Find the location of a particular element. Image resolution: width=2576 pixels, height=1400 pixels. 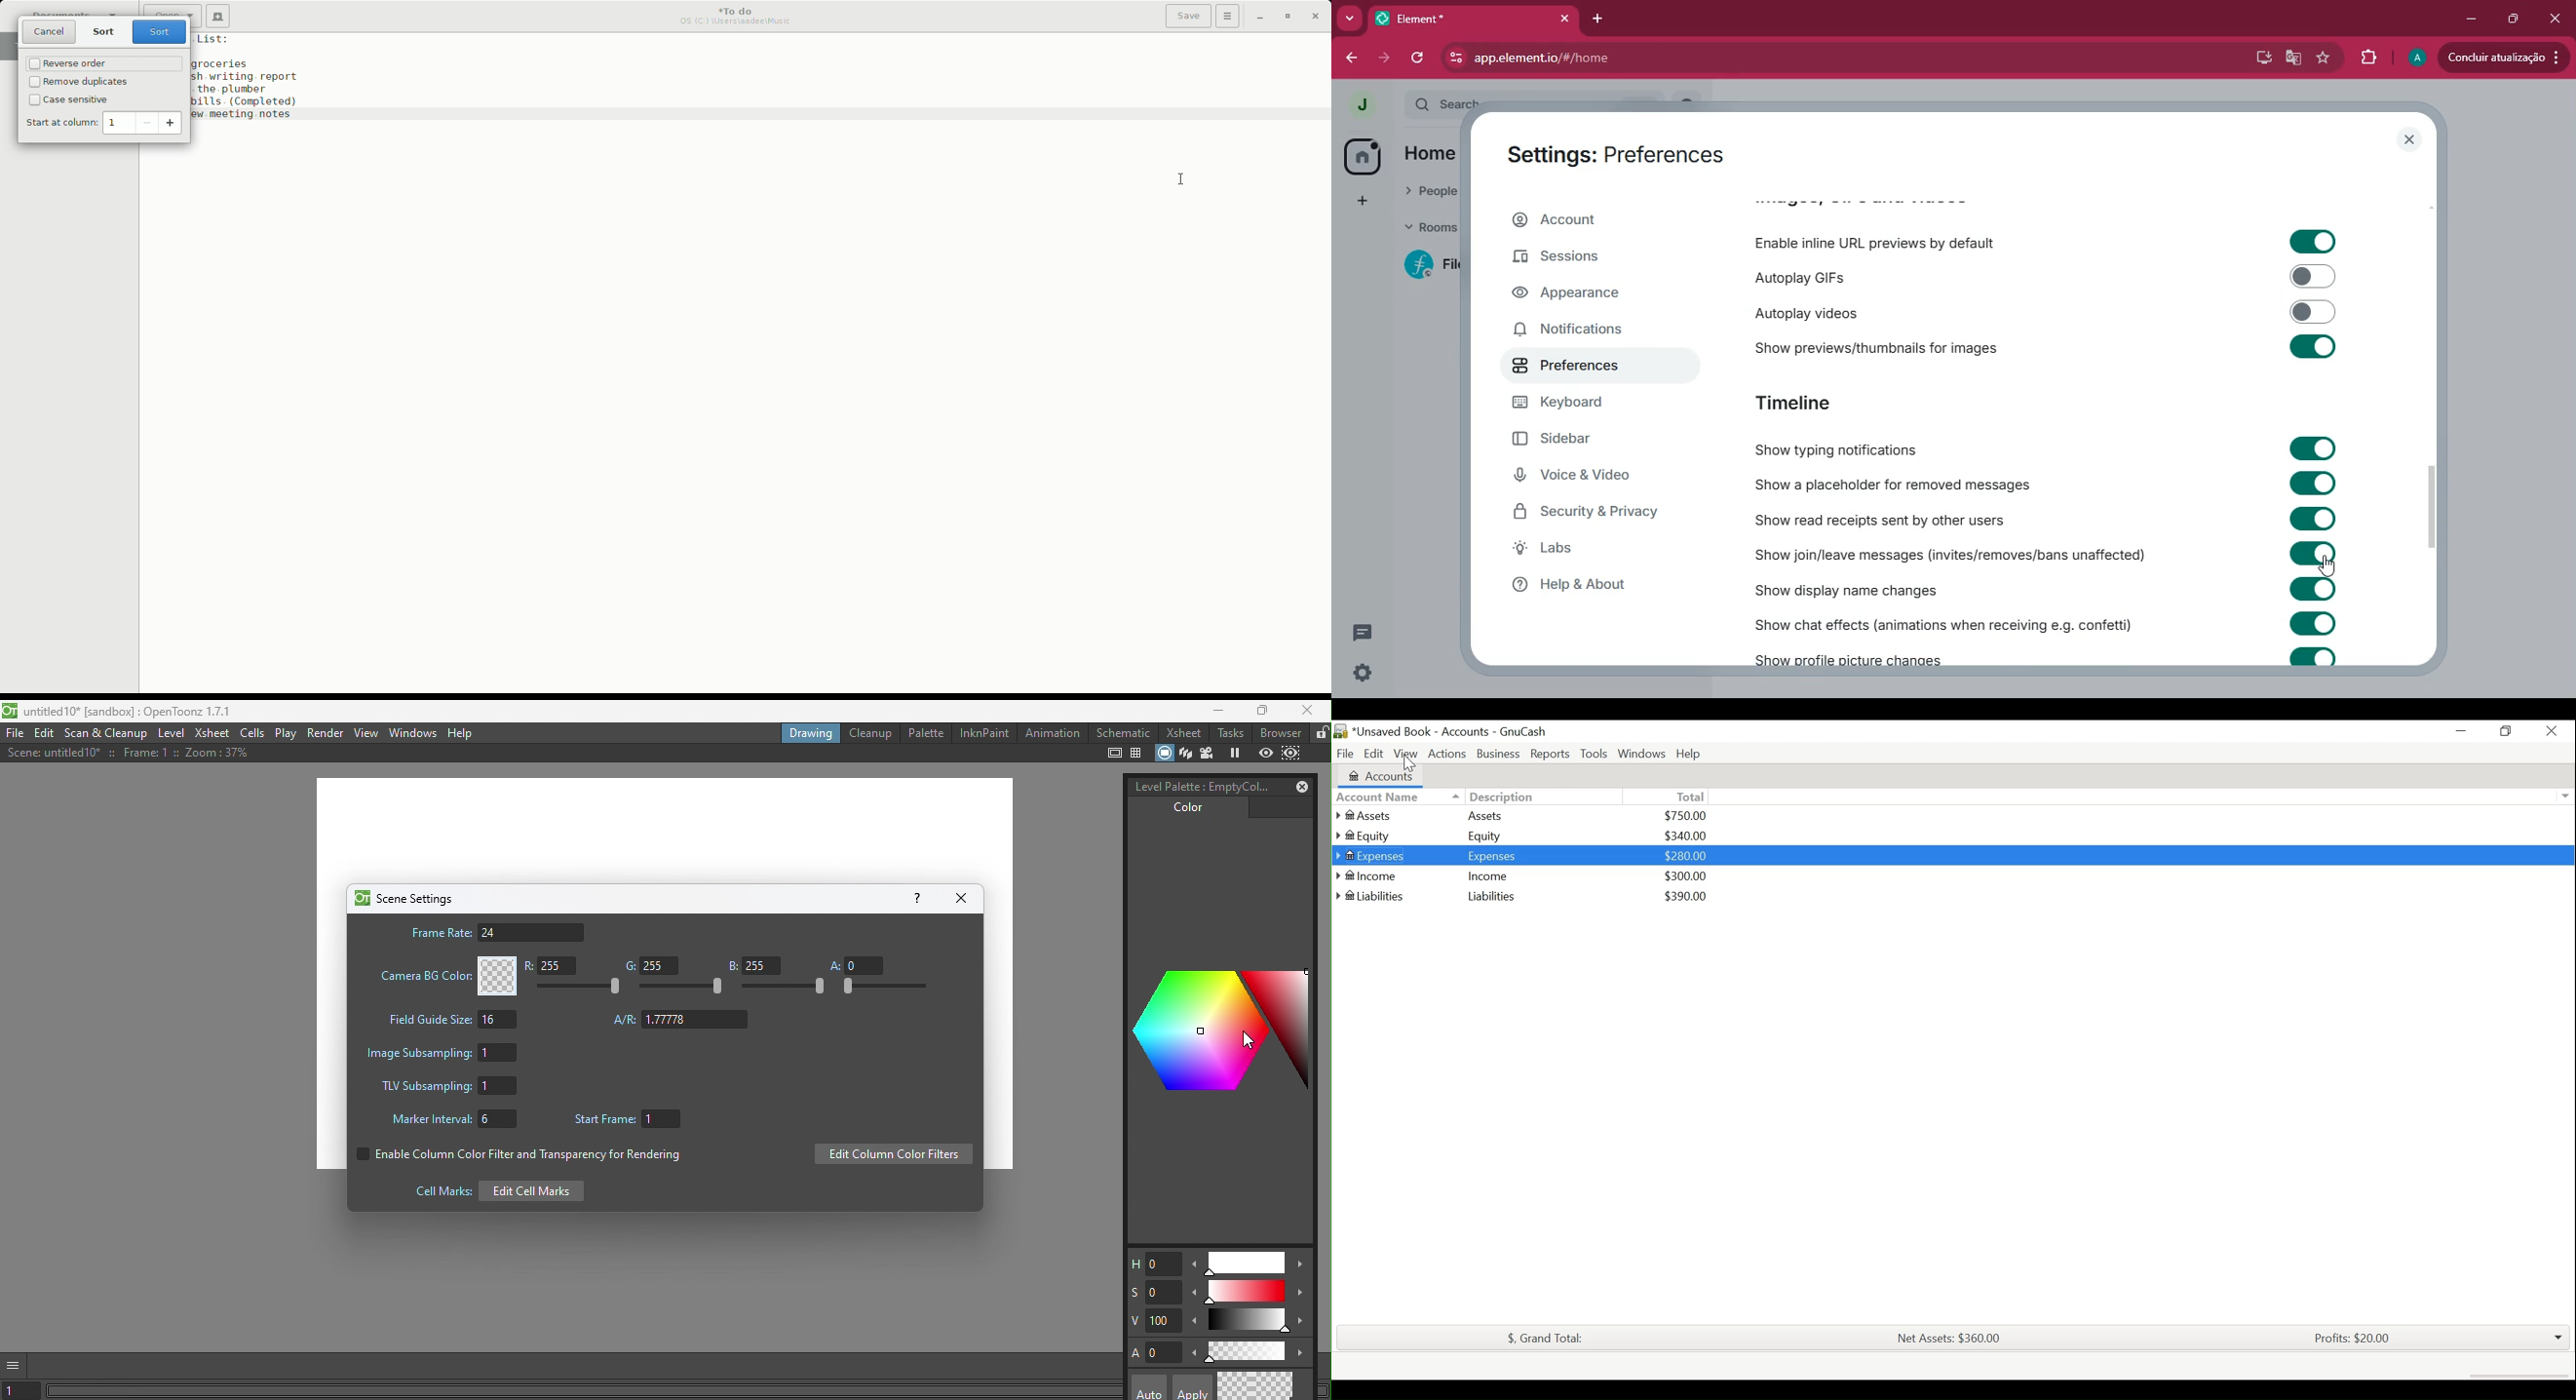

Xsheet is located at coordinates (211, 733).